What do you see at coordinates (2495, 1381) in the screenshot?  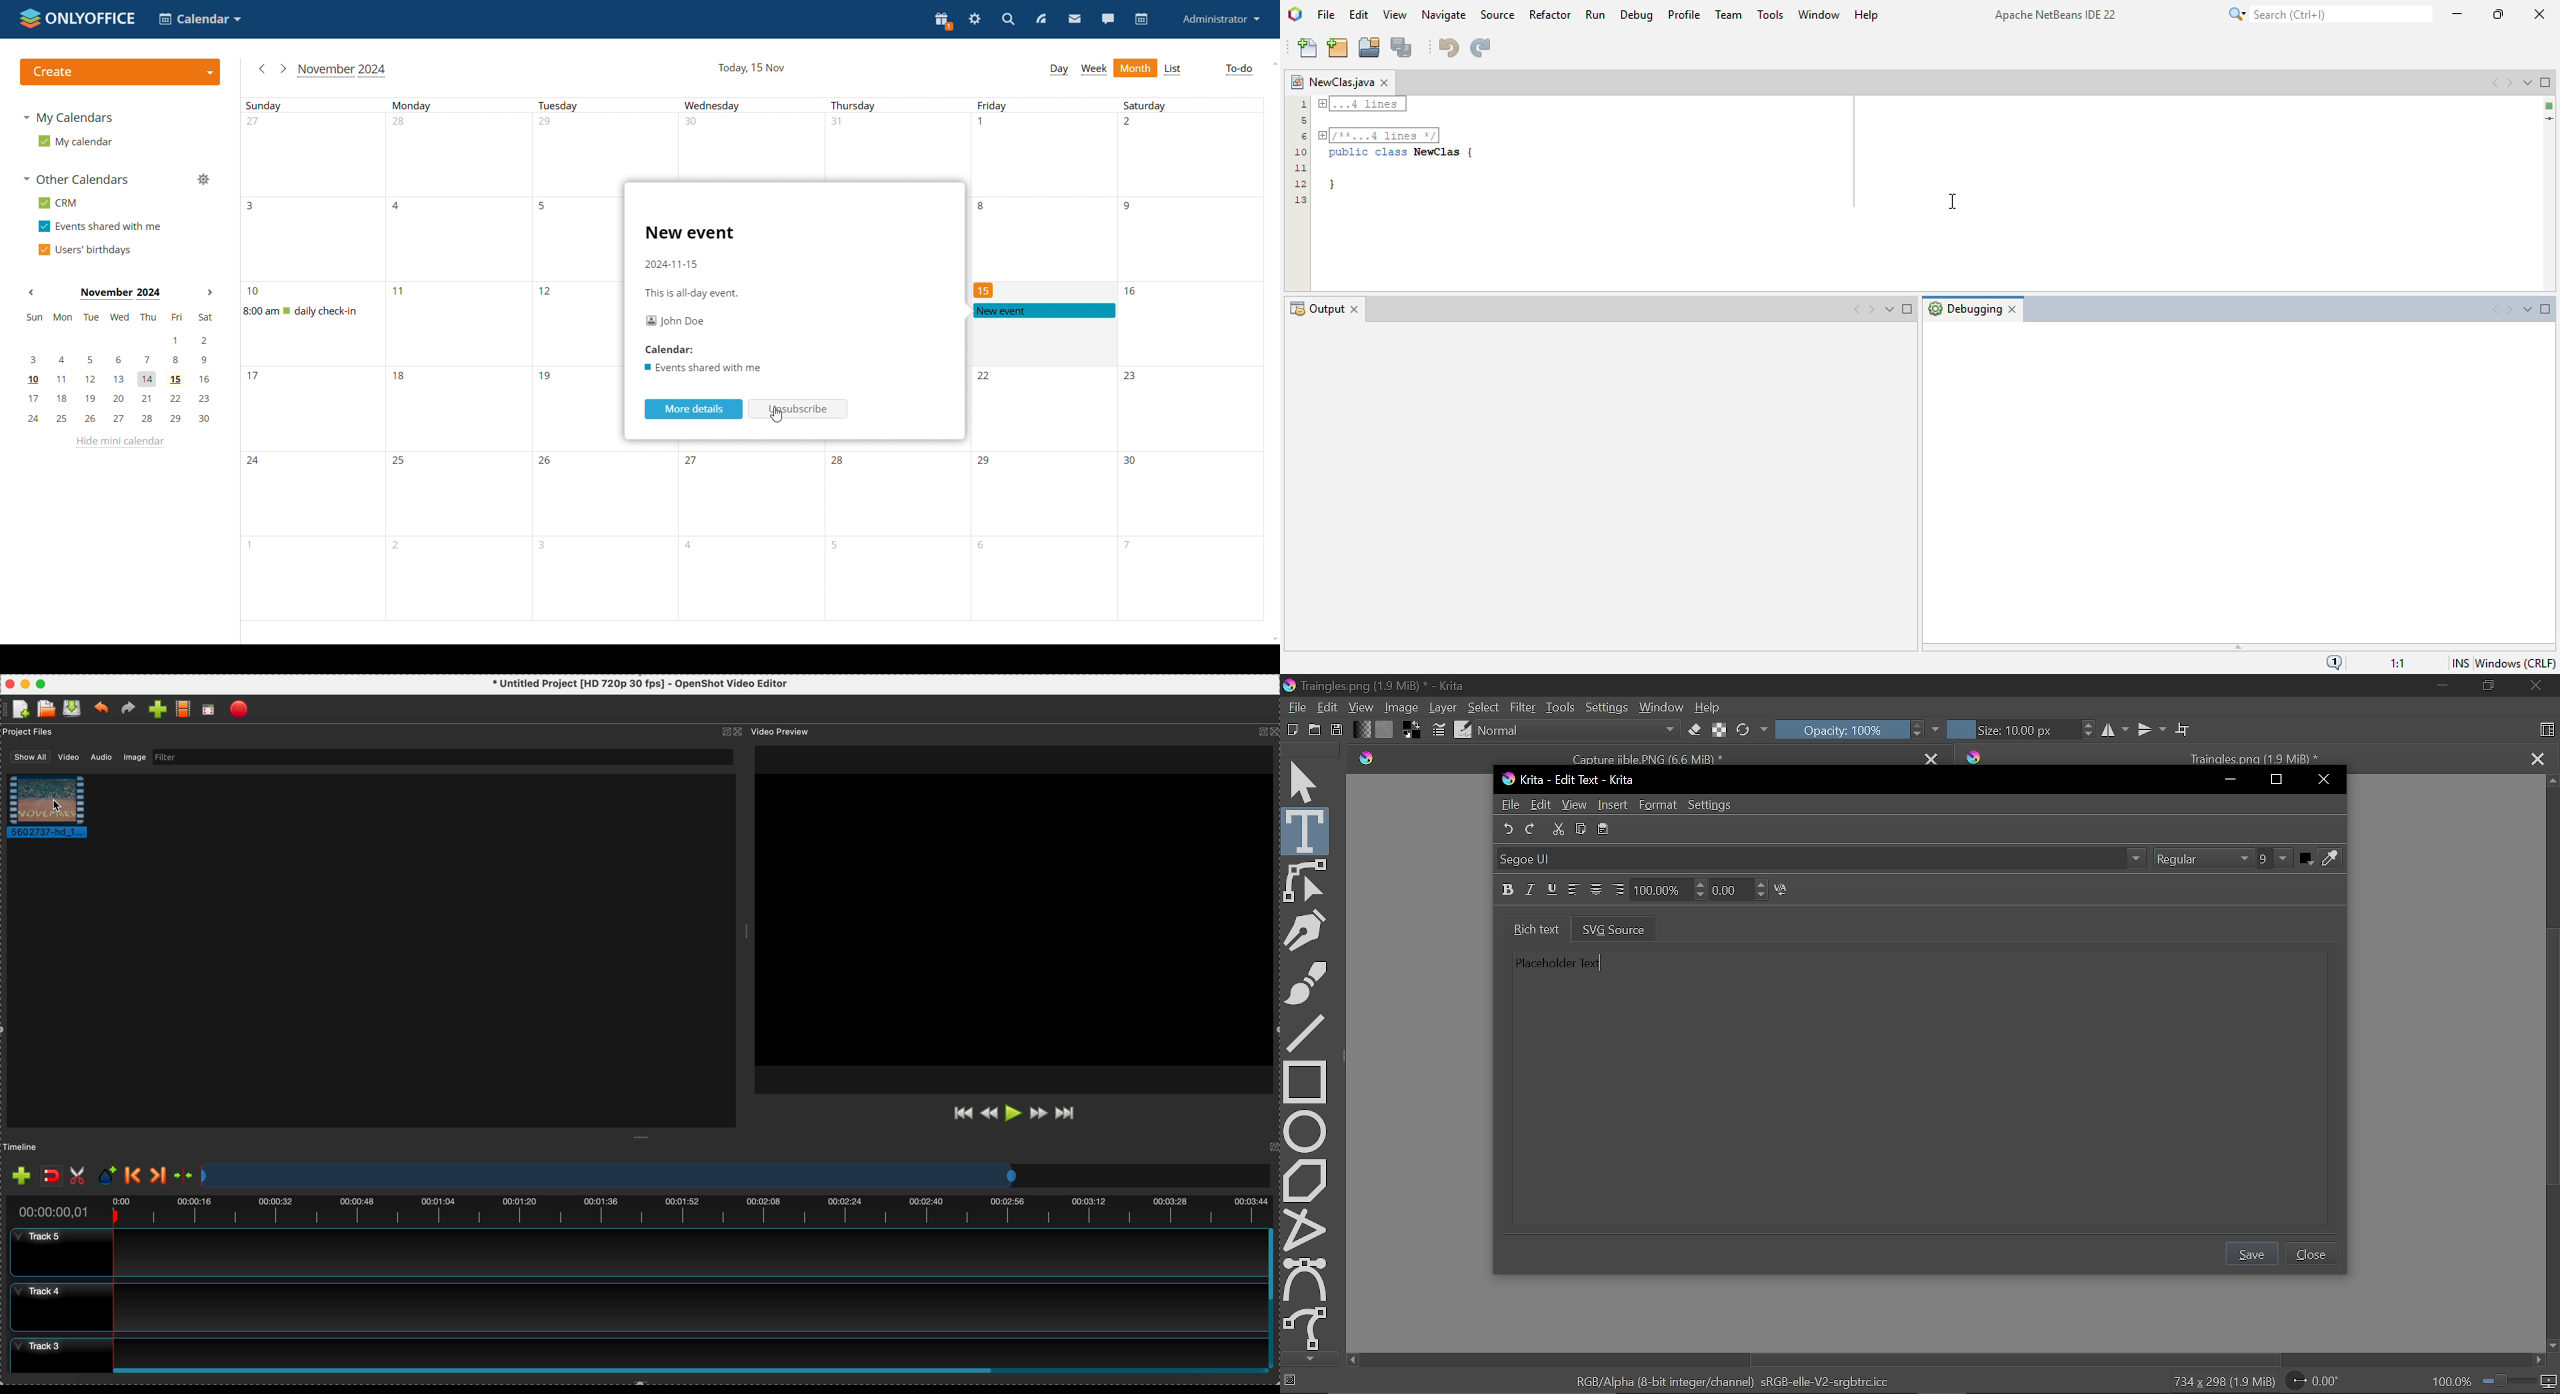 I see `100.0%` at bounding box center [2495, 1381].